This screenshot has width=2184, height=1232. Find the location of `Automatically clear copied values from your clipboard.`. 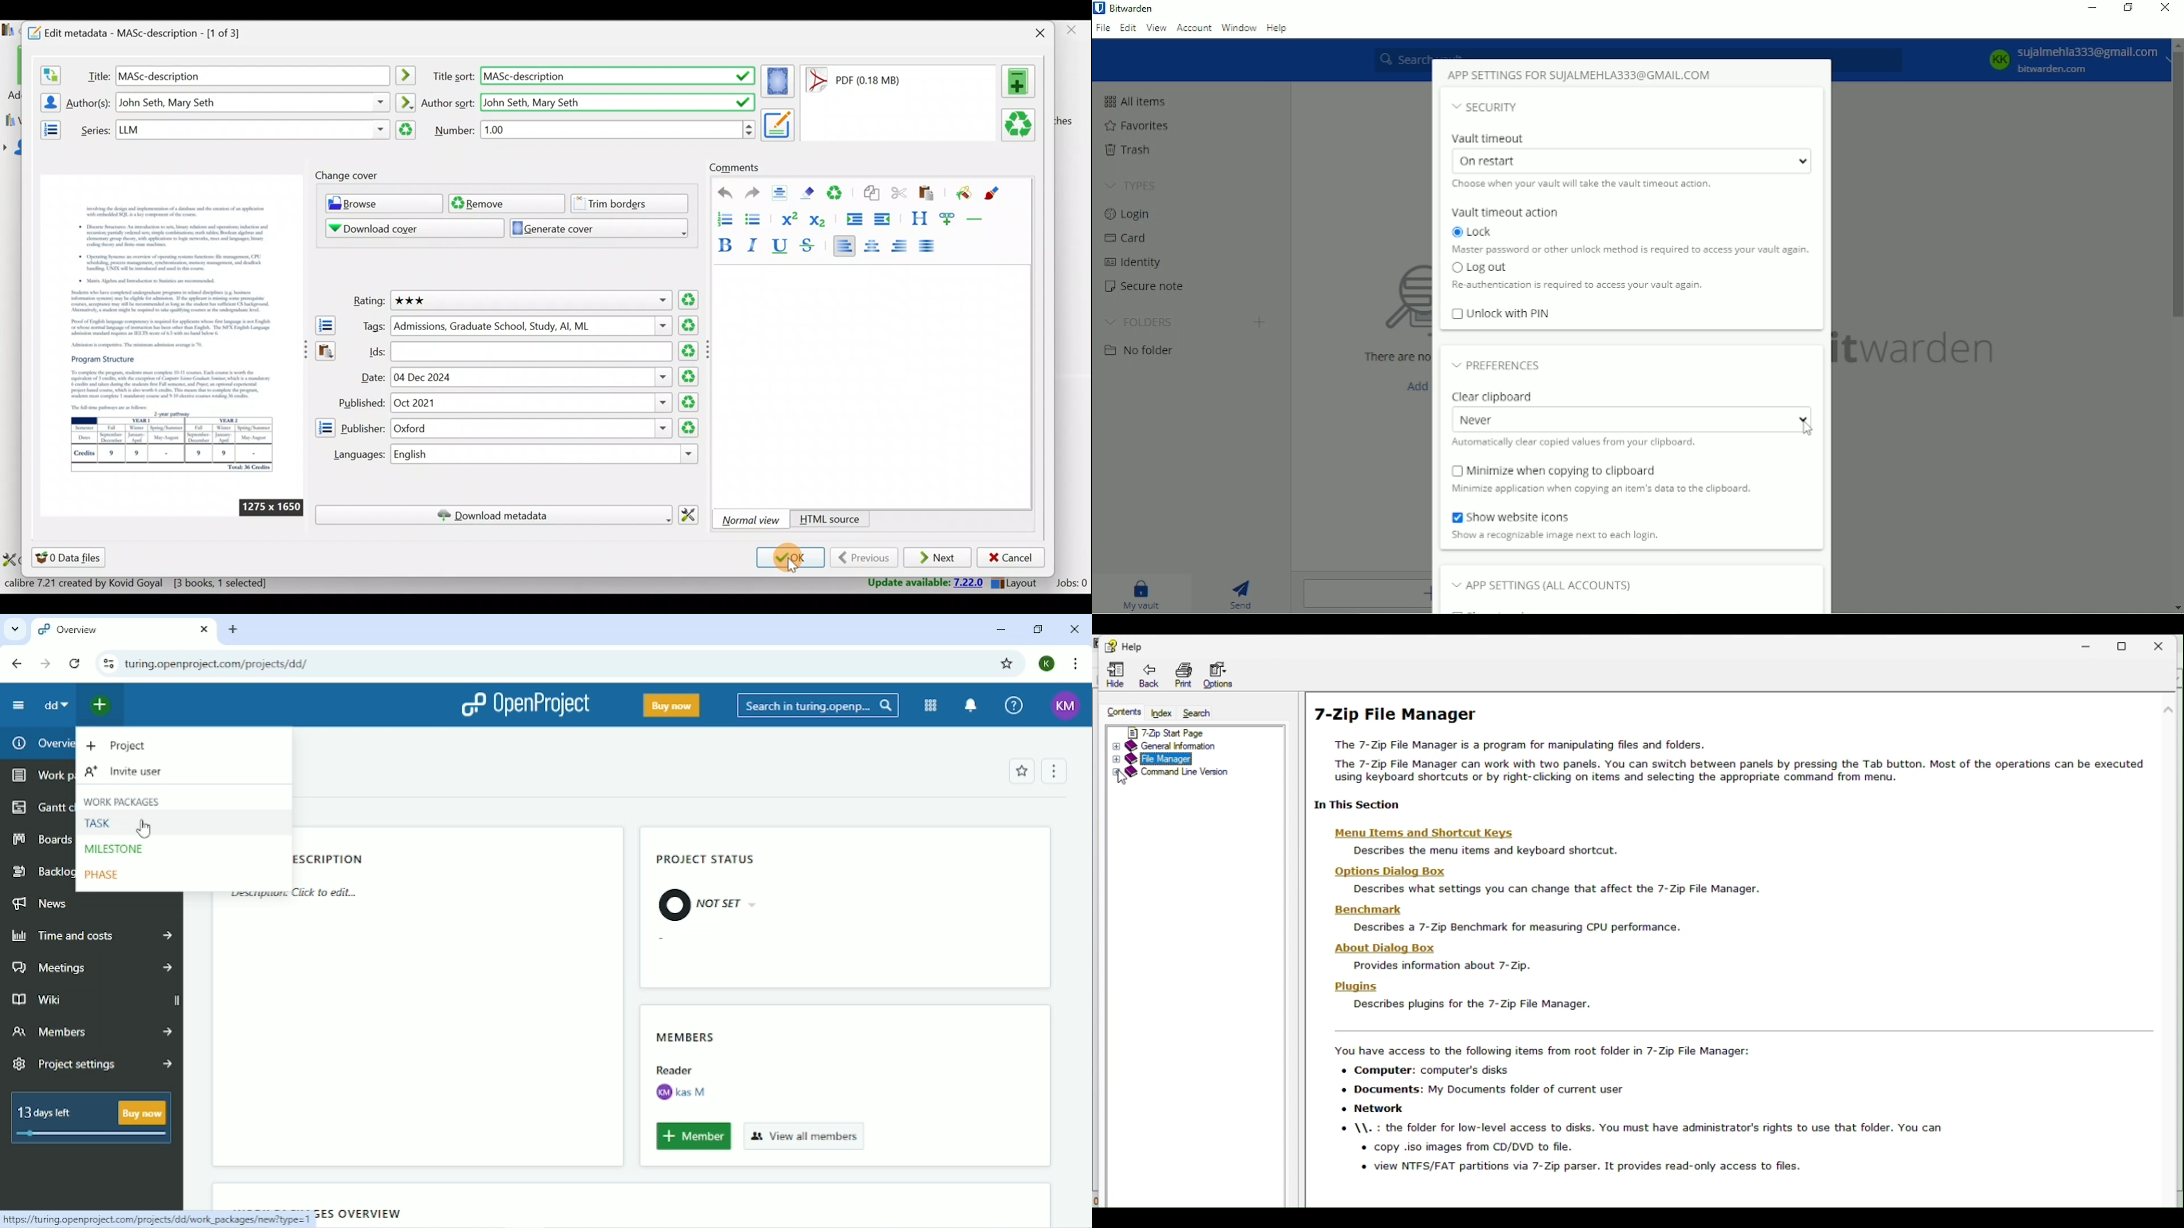

Automatically clear copied values from your clipboard. is located at coordinates (1573, 443).